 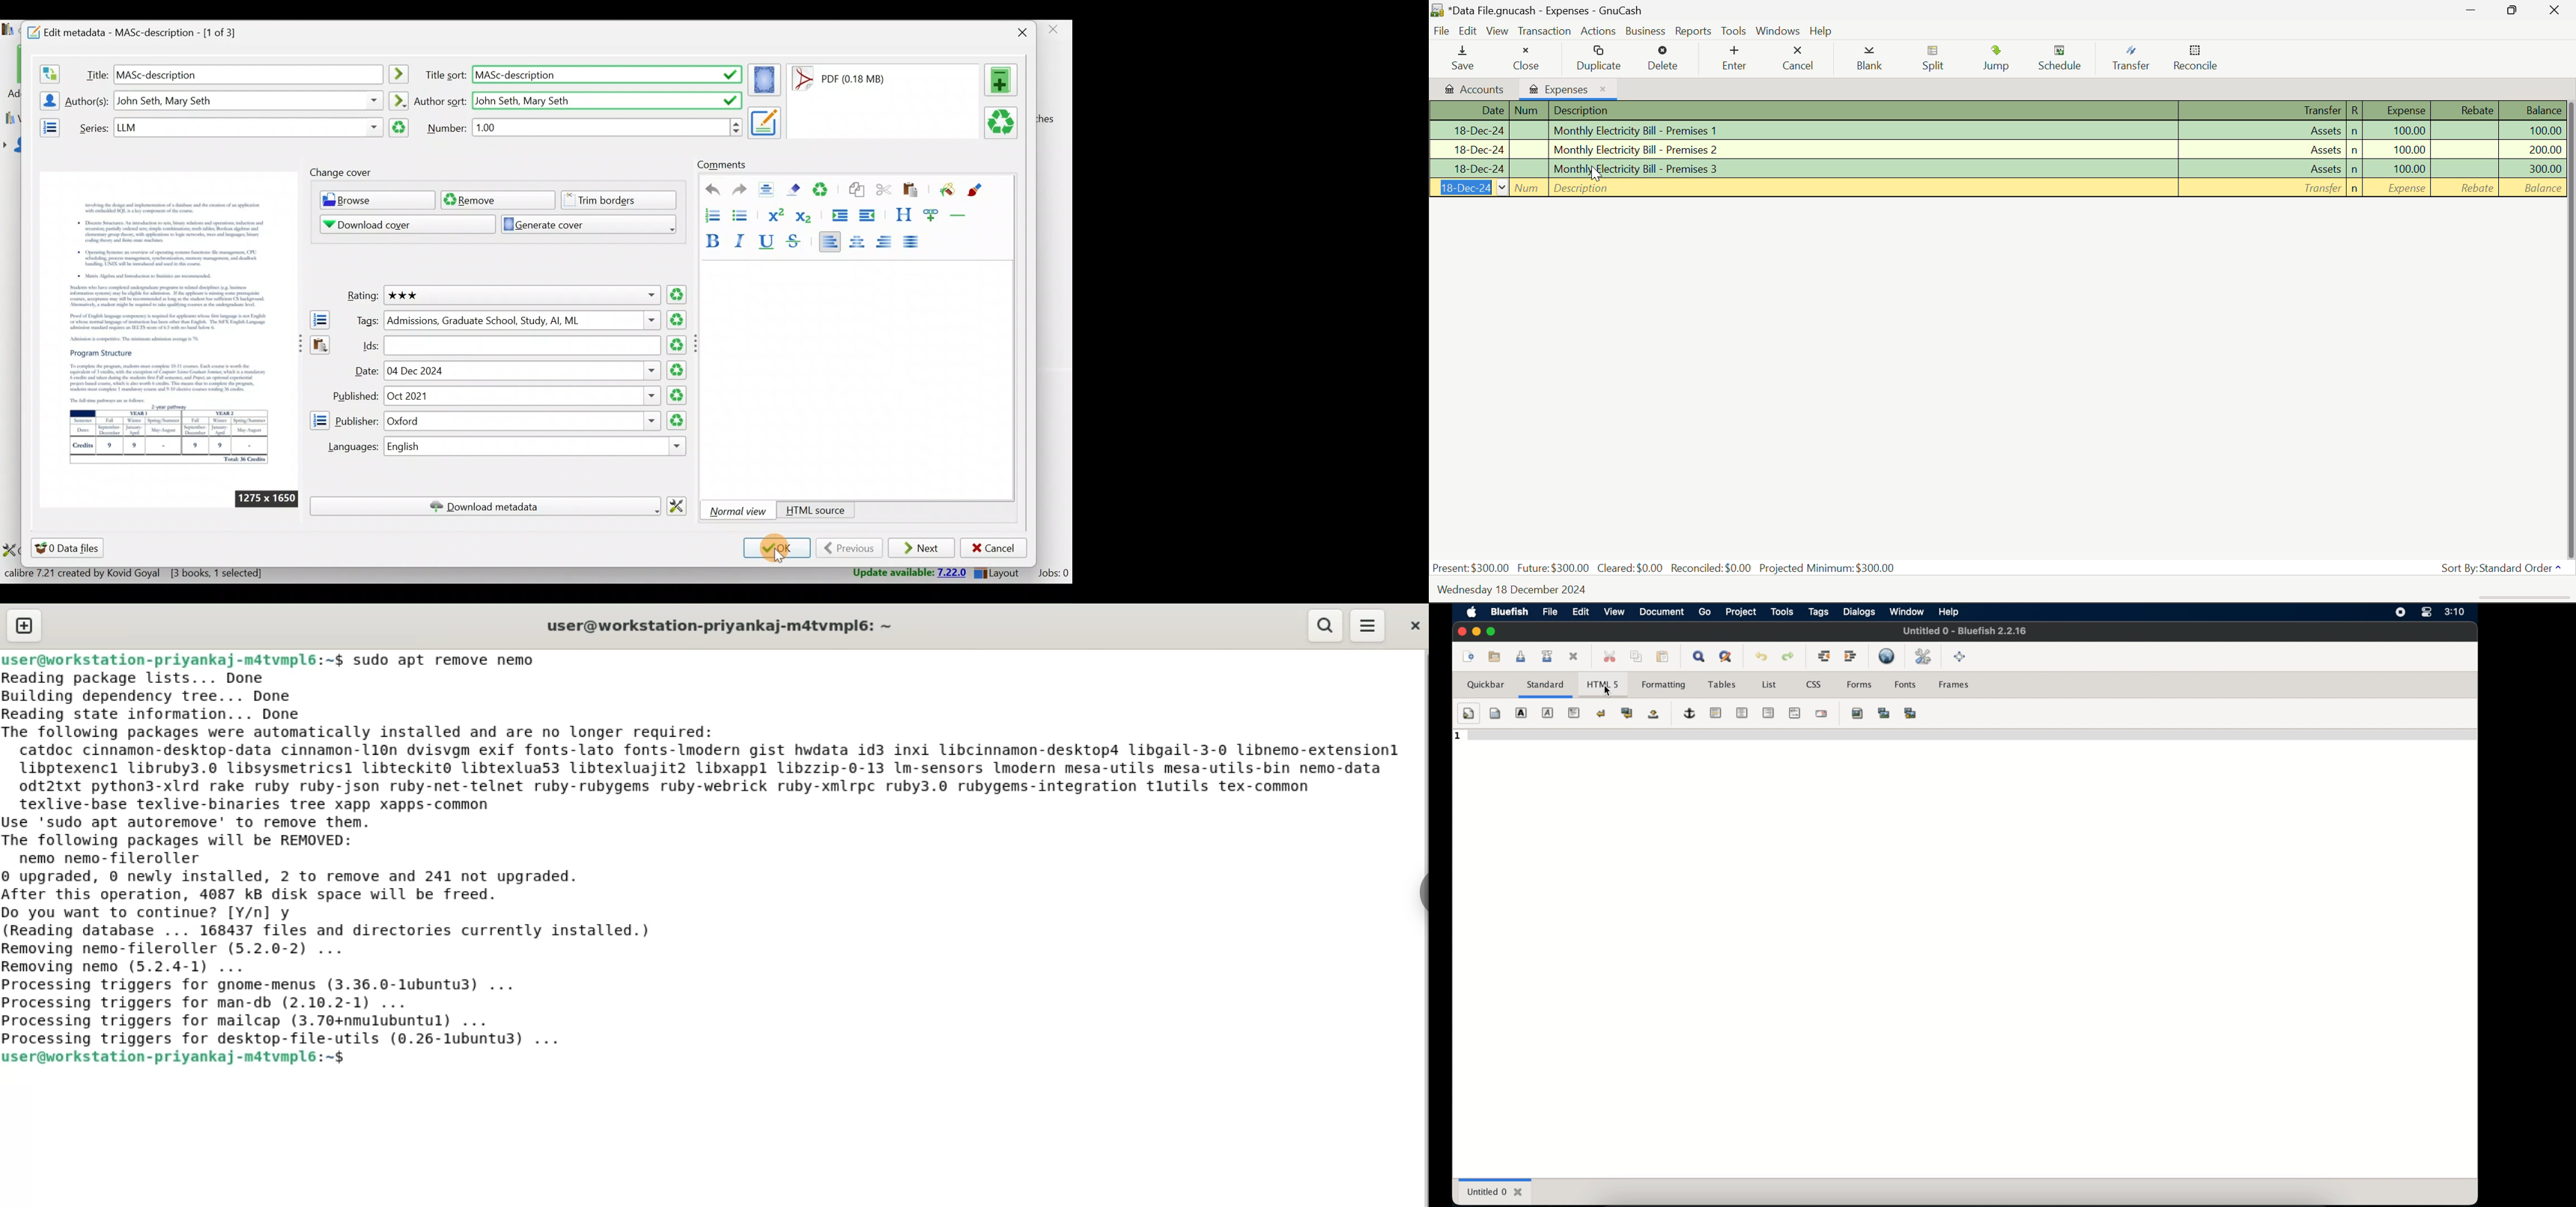 What do you see at coordinates (2426, 612) in the screenshot?
I see `control center` at bounding box center [2426, 612].